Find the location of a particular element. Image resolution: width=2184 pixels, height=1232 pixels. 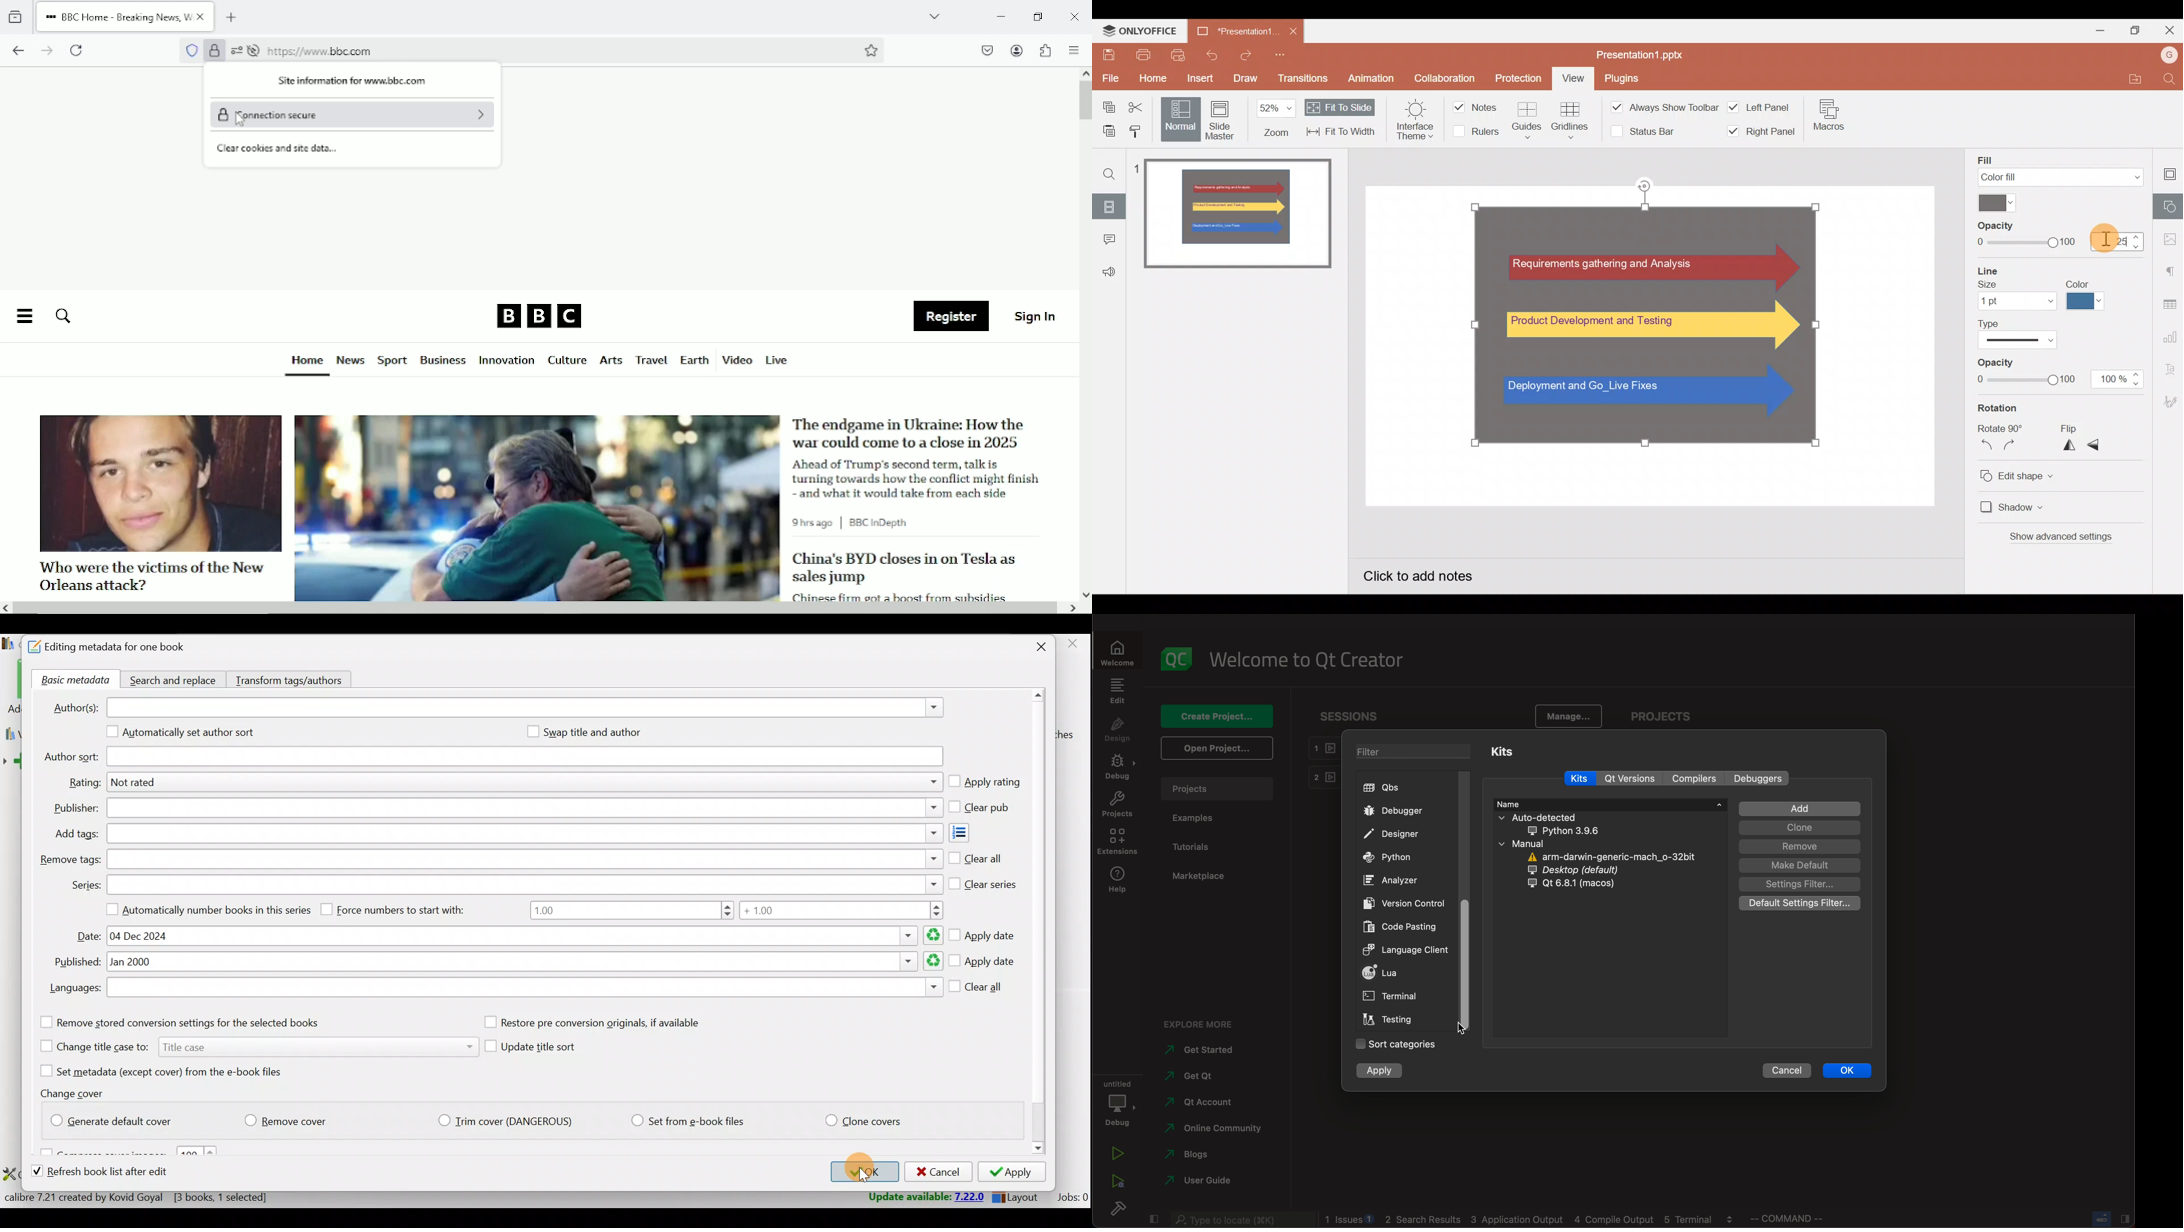

Redo is located at coordinates (1244, 55).